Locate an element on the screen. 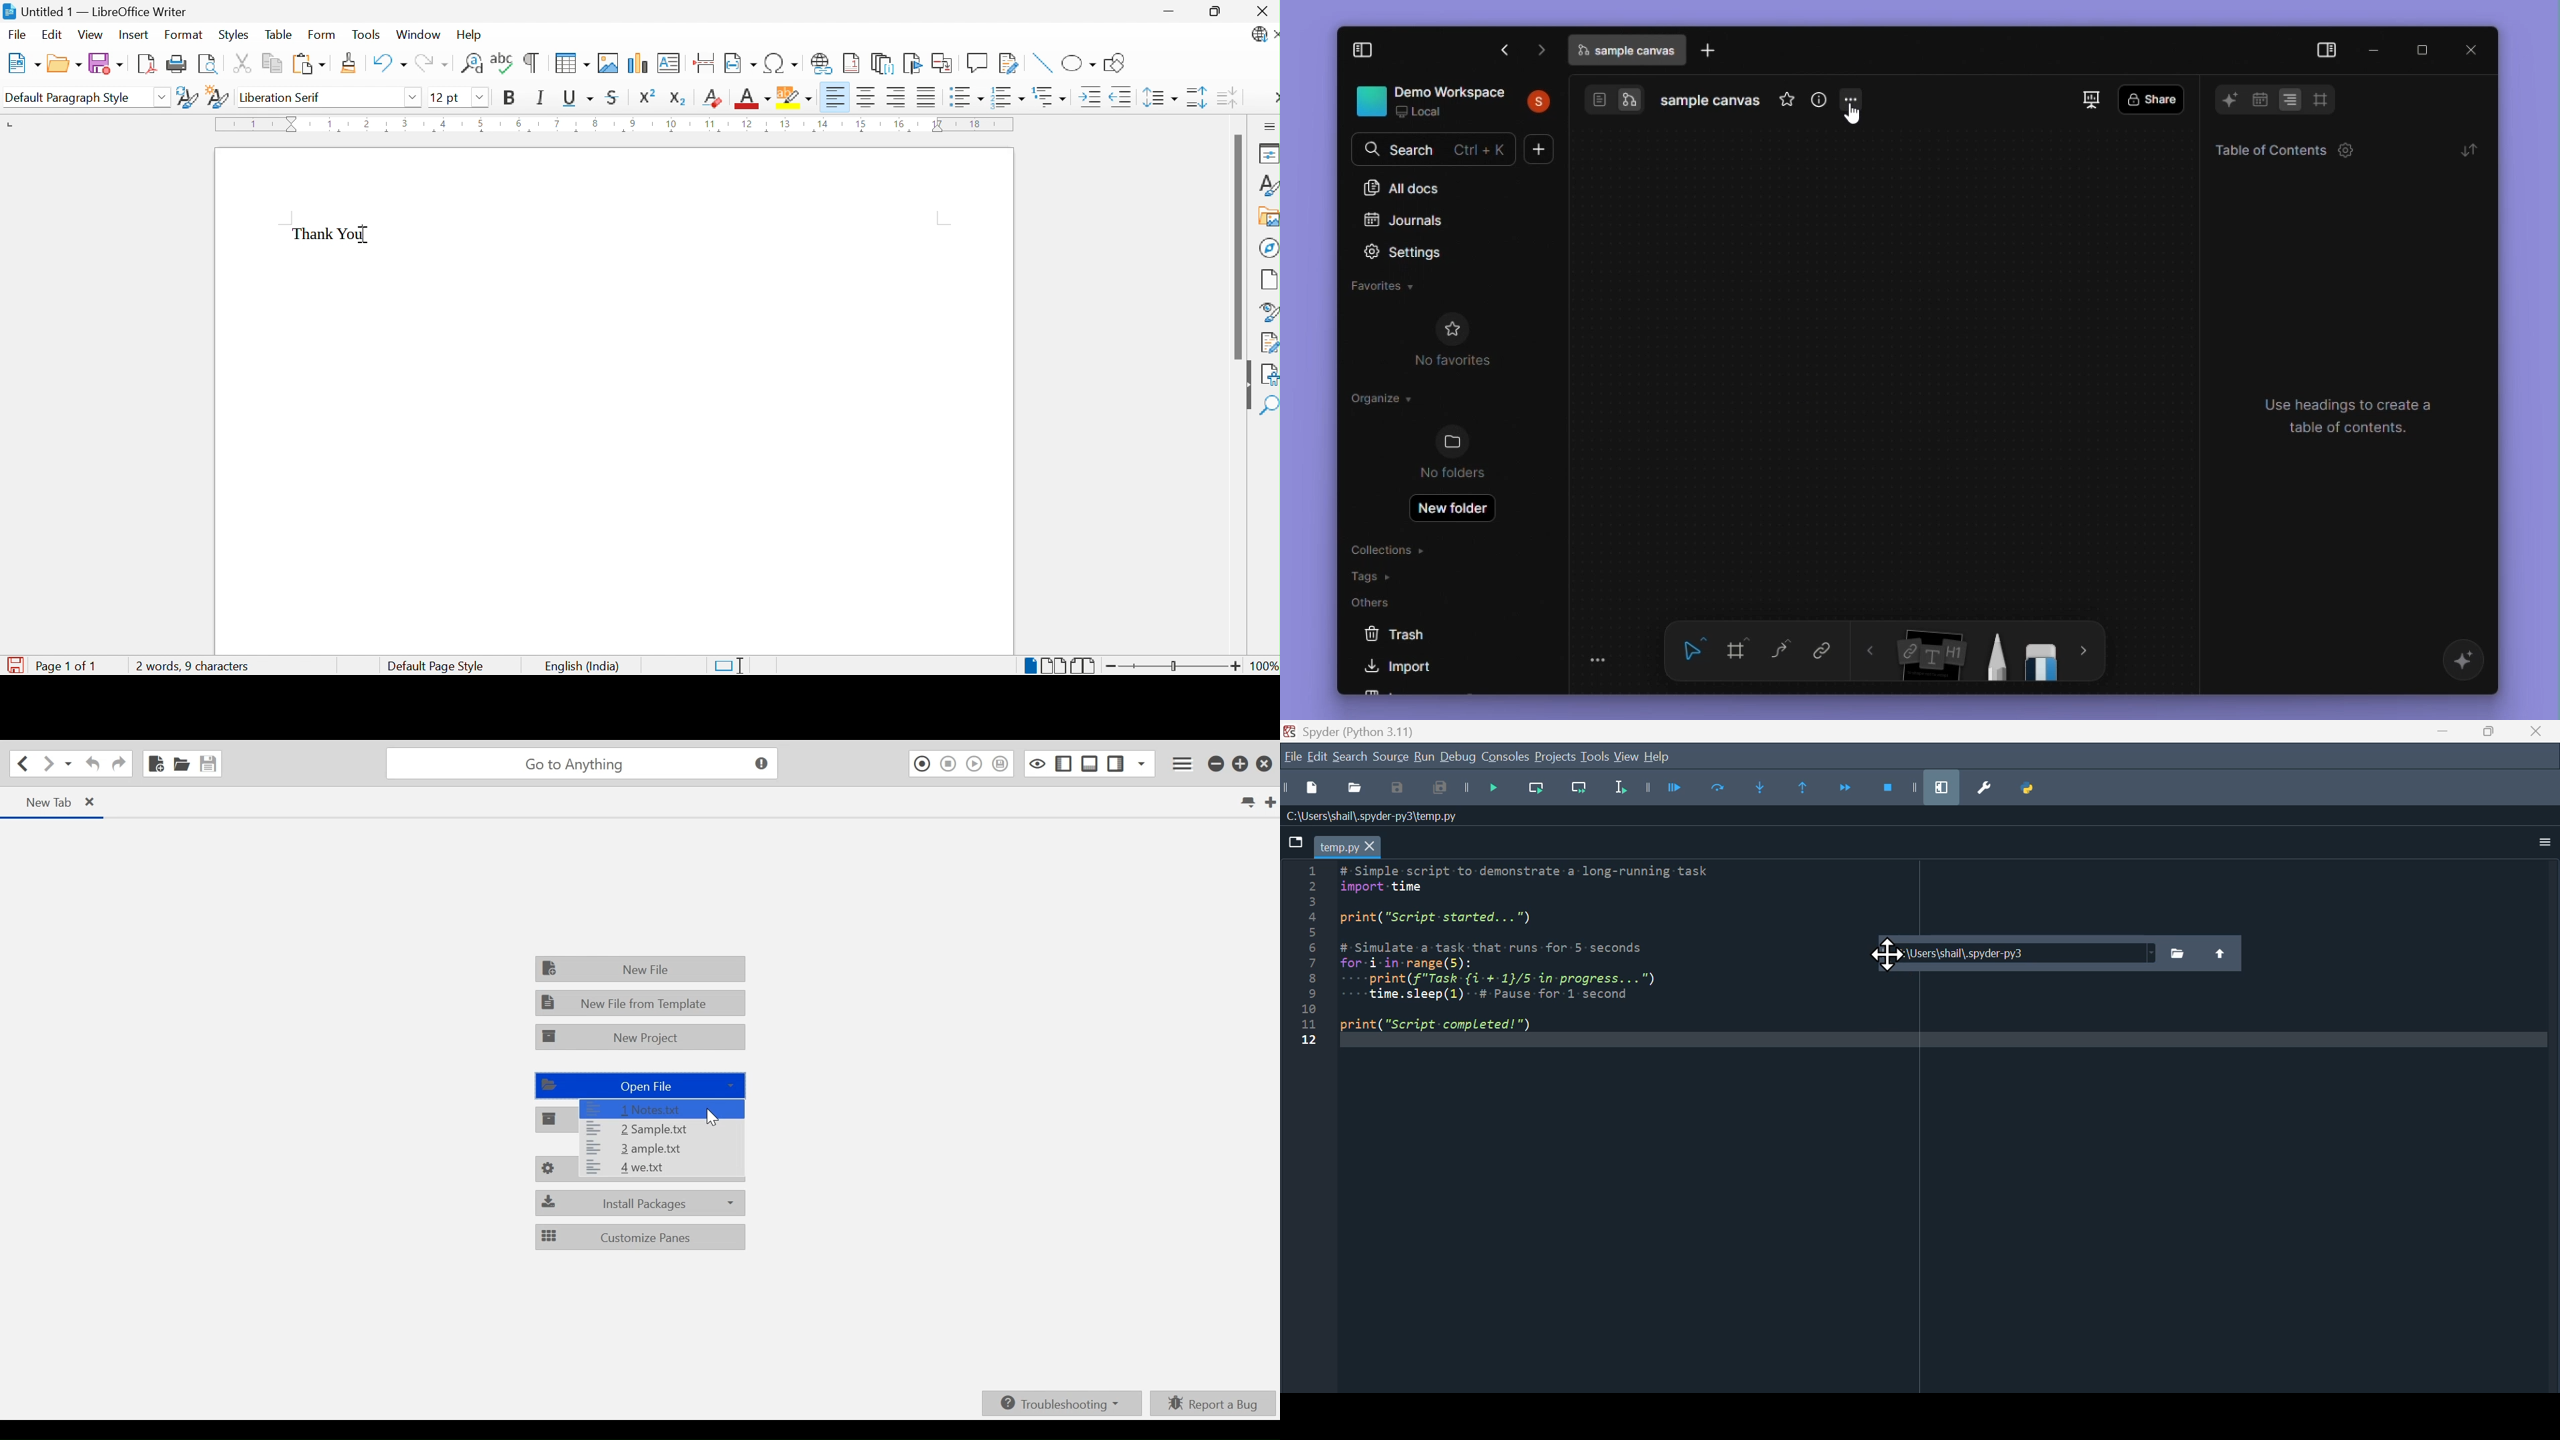  file name is located at coordinates (1628, 50).